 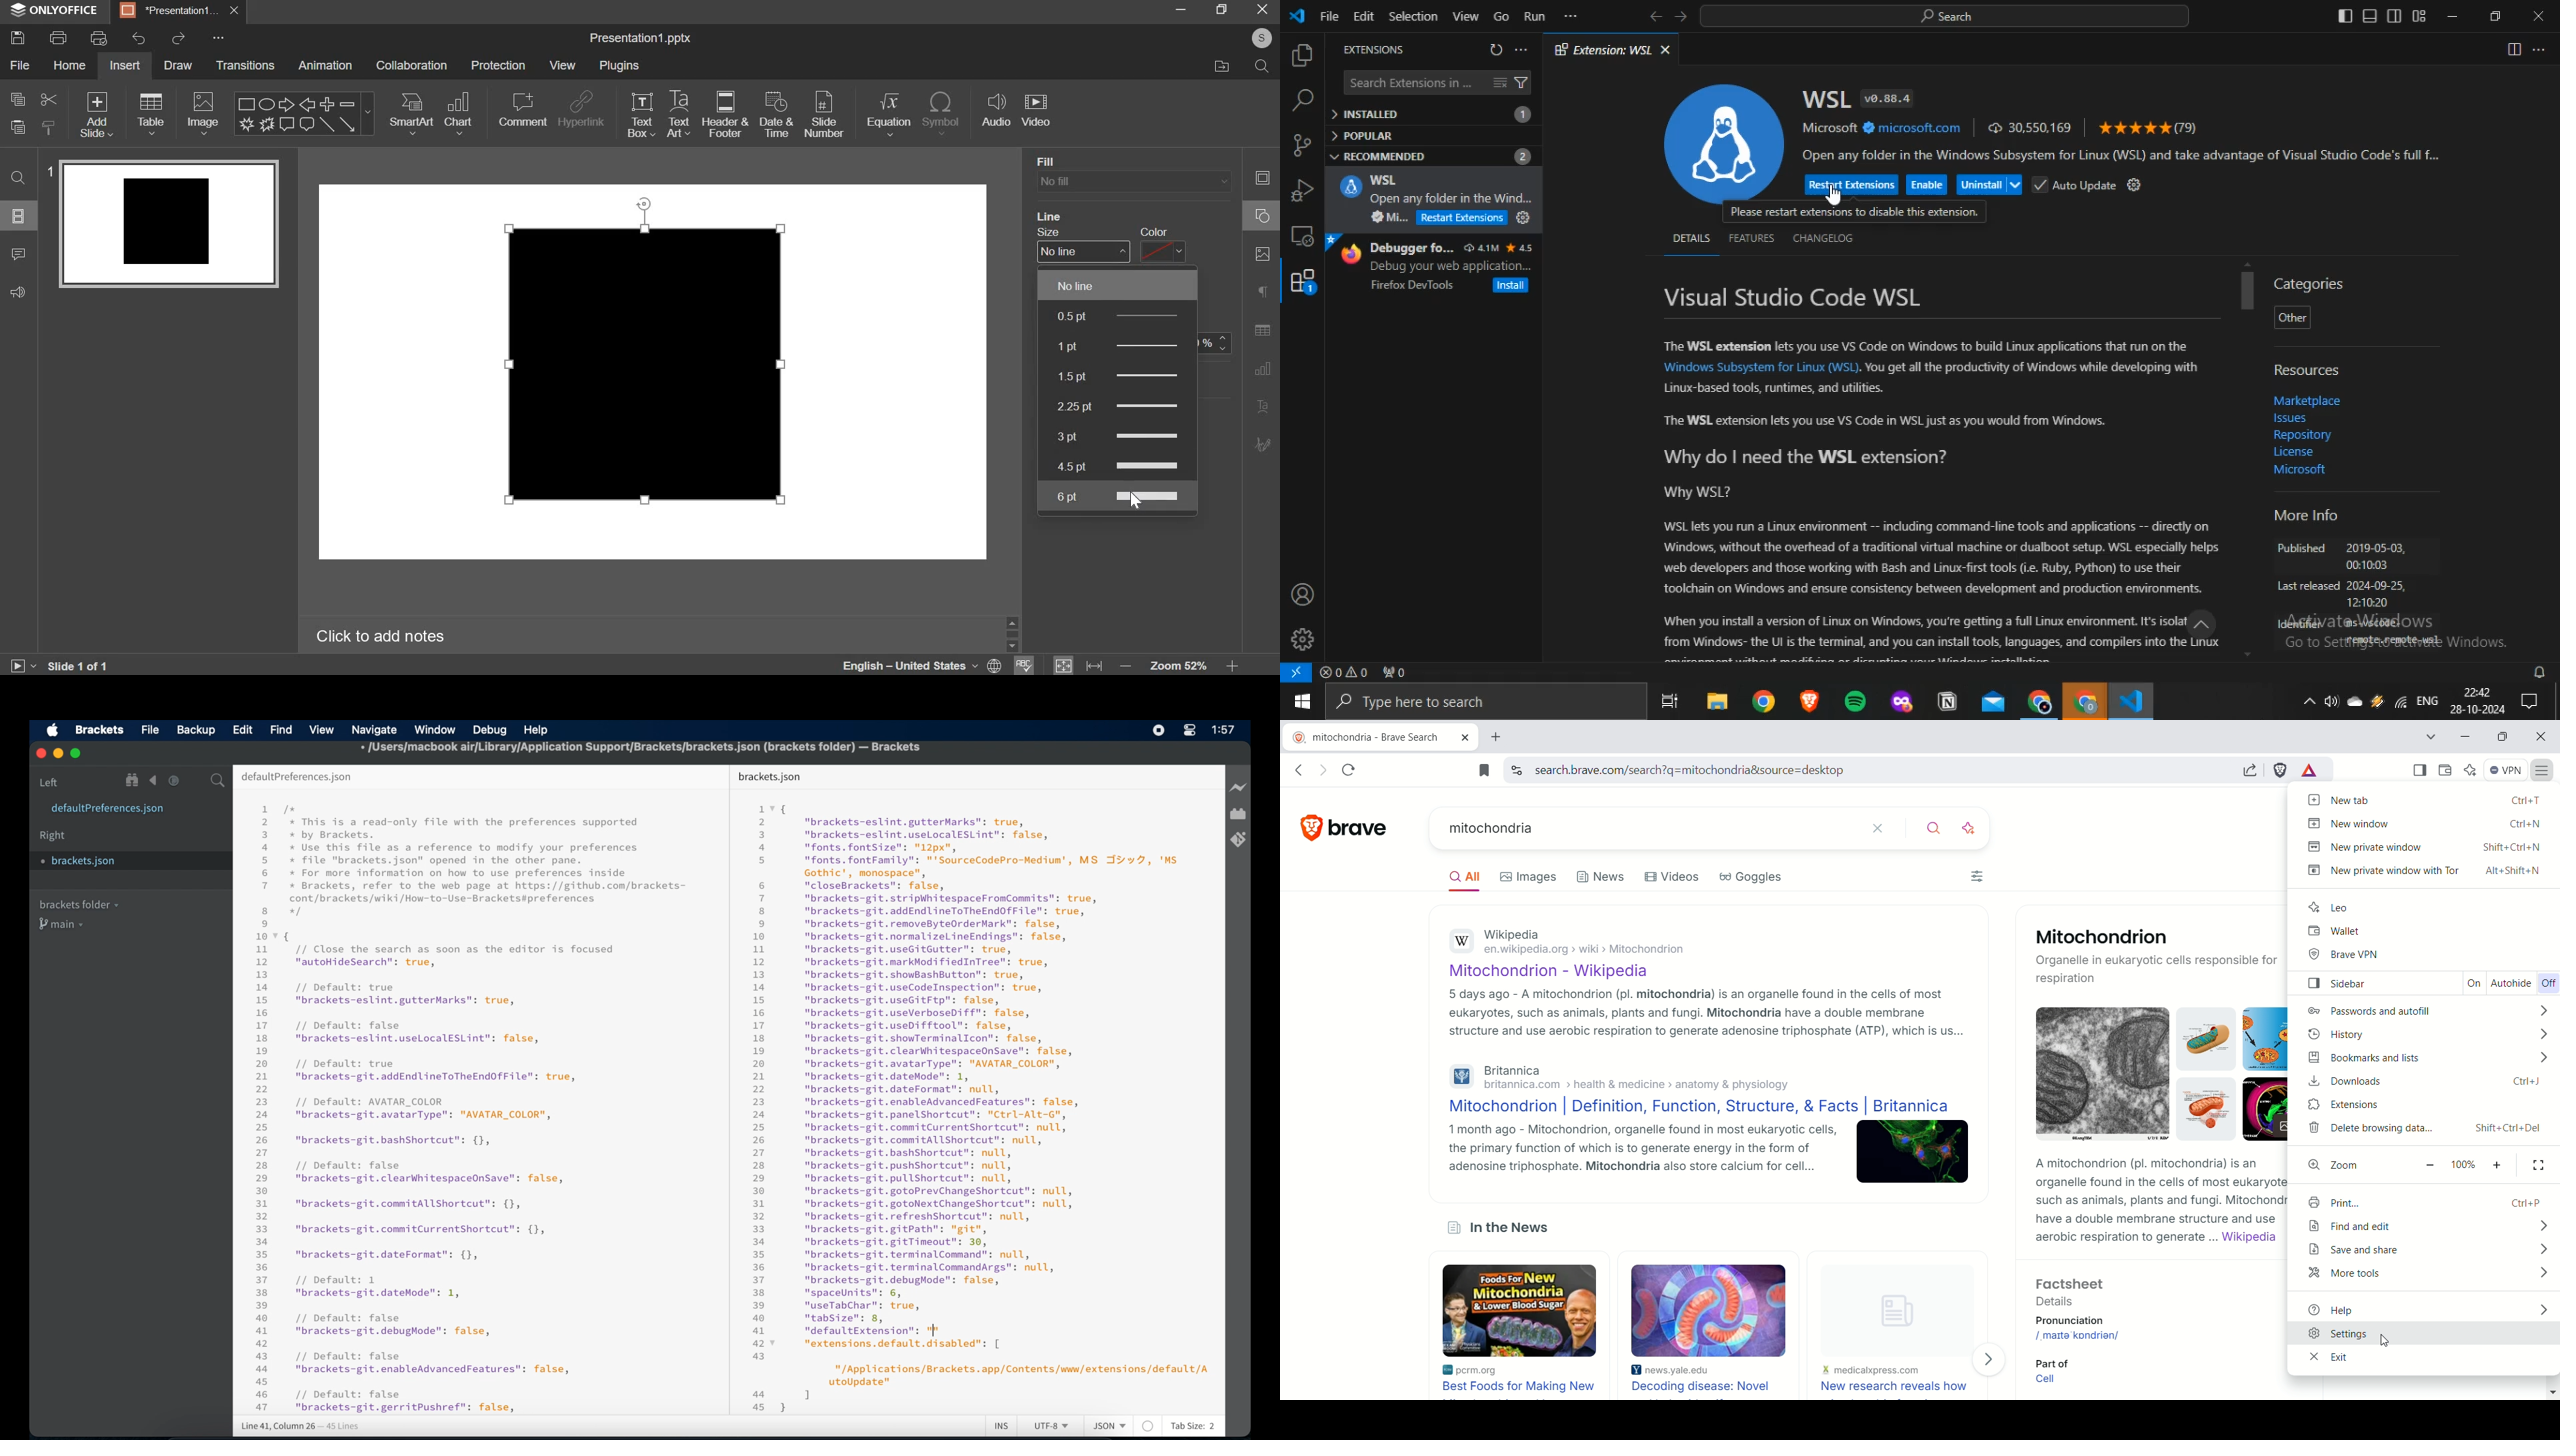 What do you see at coordinates (2395, 15) in the screenshot?
I see `toggle secondary sidebar` at bounding box center [2395, 15].